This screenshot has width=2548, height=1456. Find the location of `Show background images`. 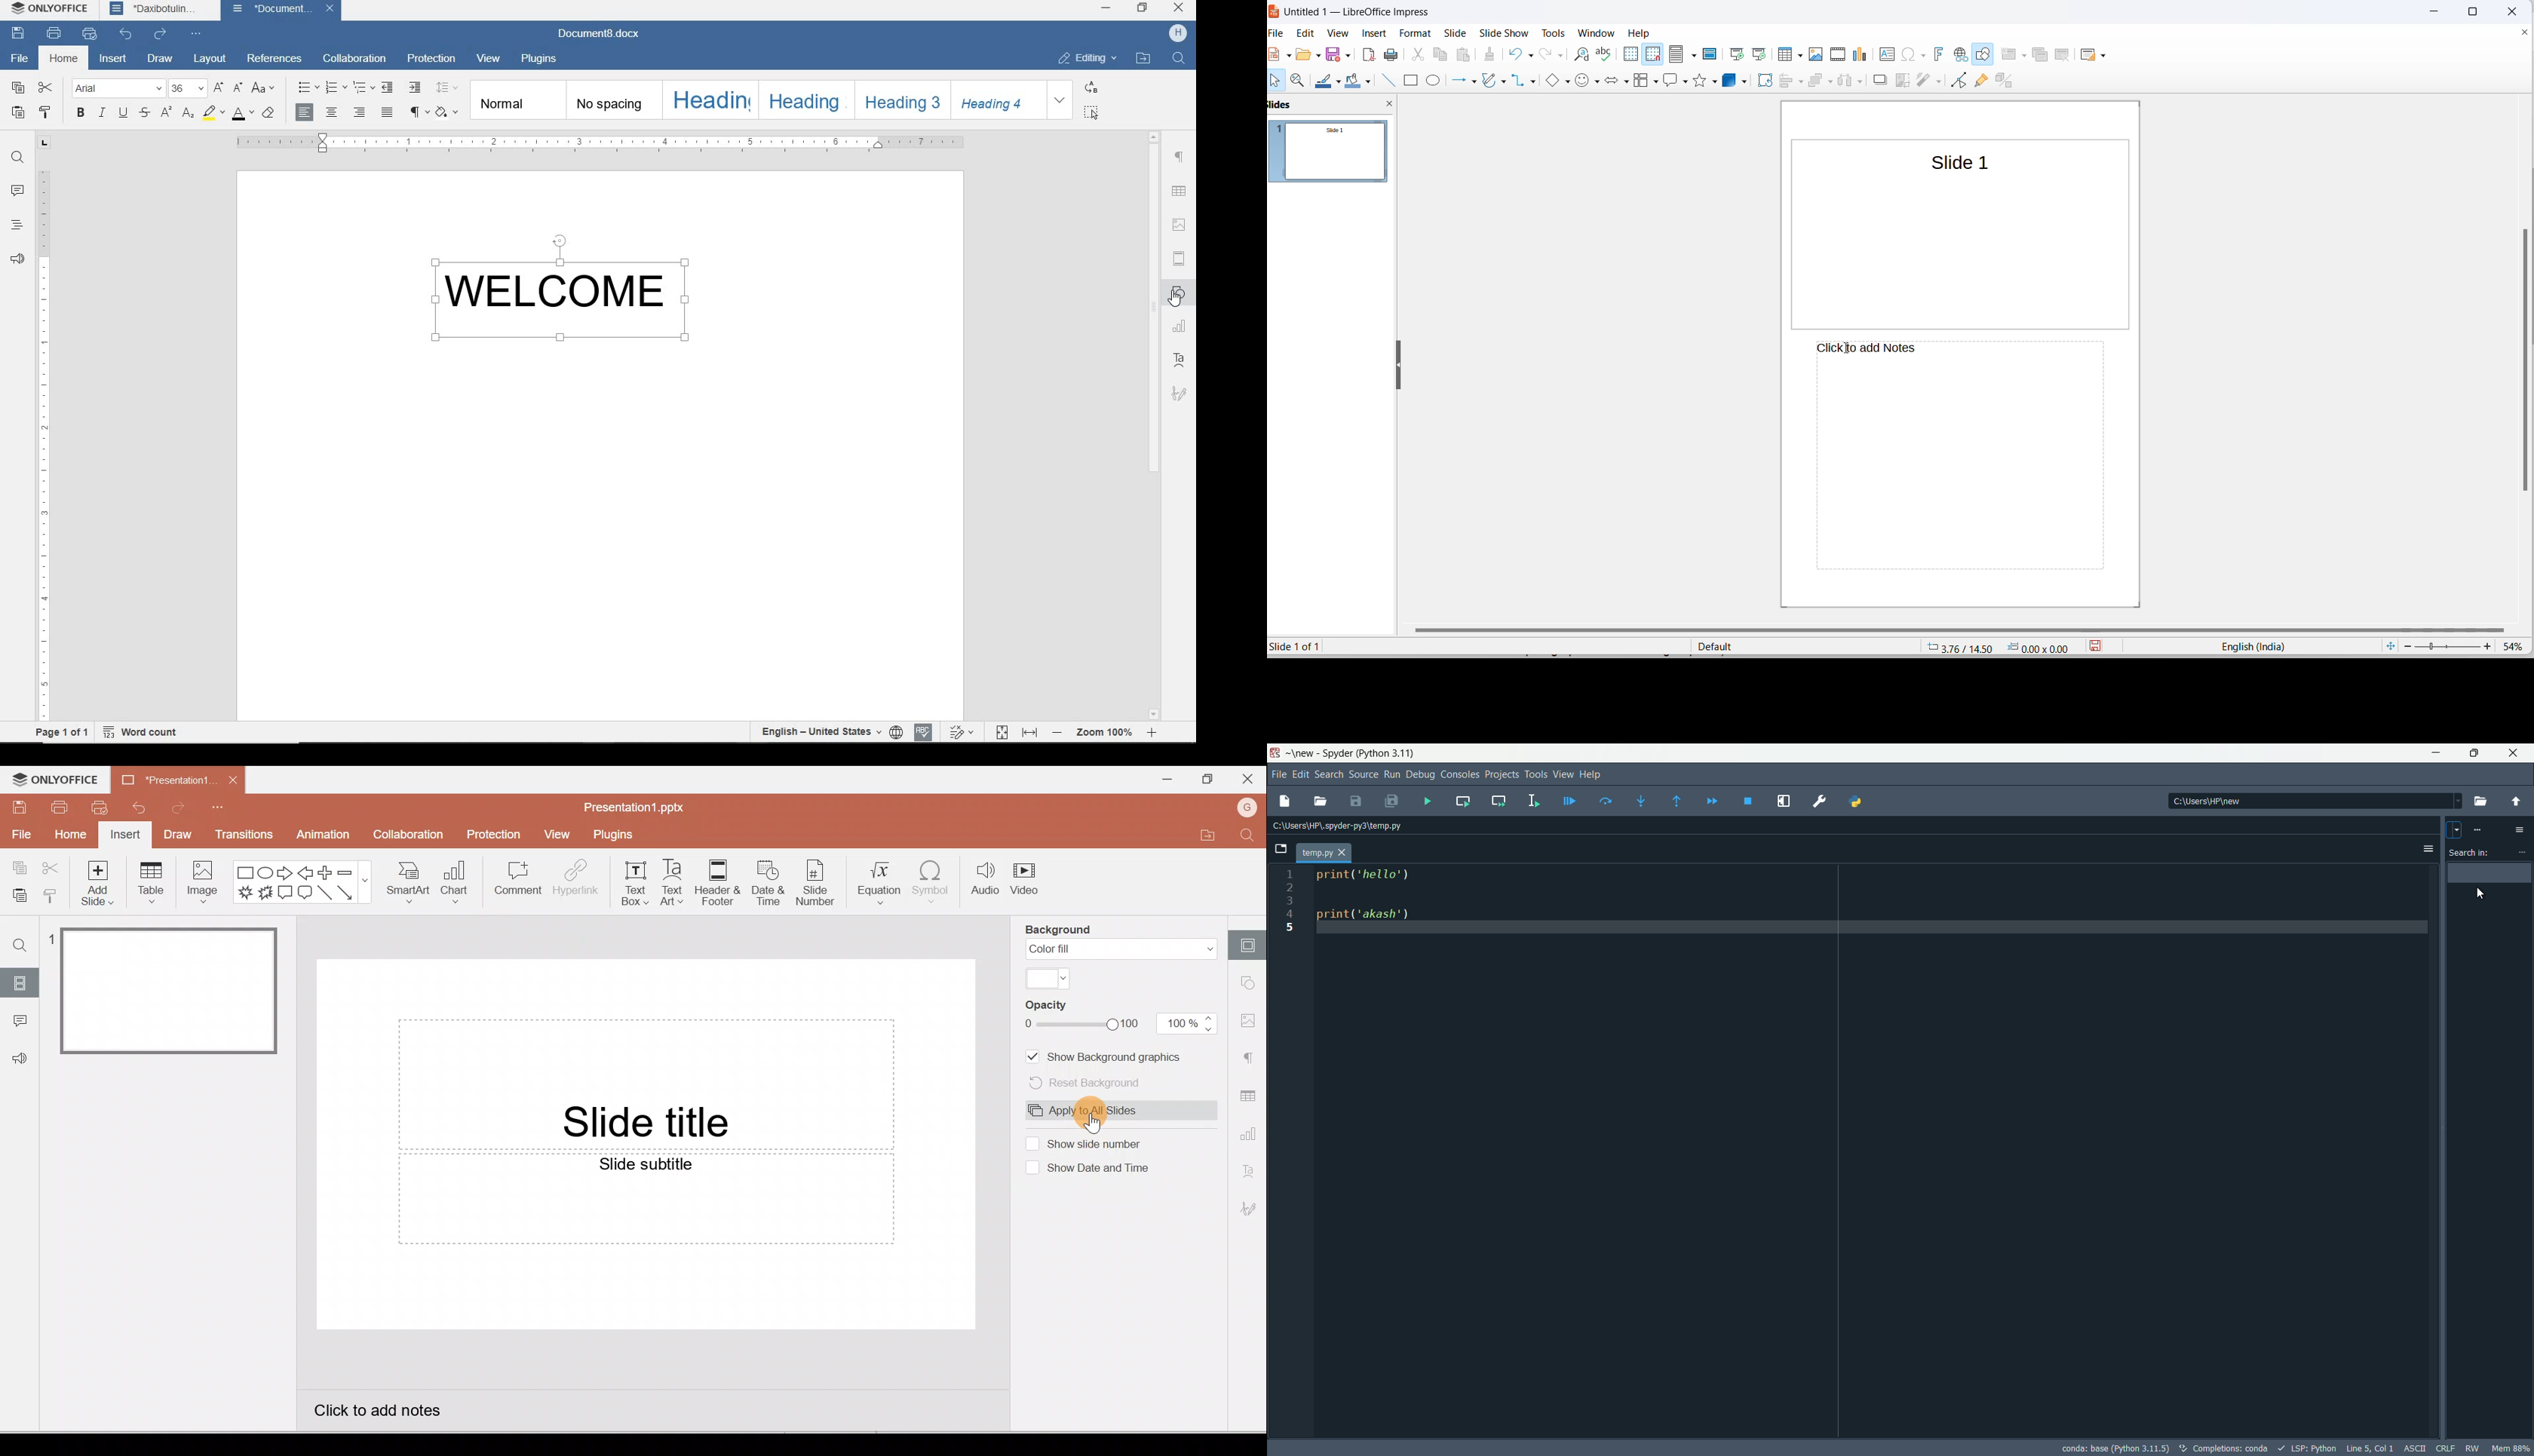

Show background images is located at coordinates (1107, 1056).